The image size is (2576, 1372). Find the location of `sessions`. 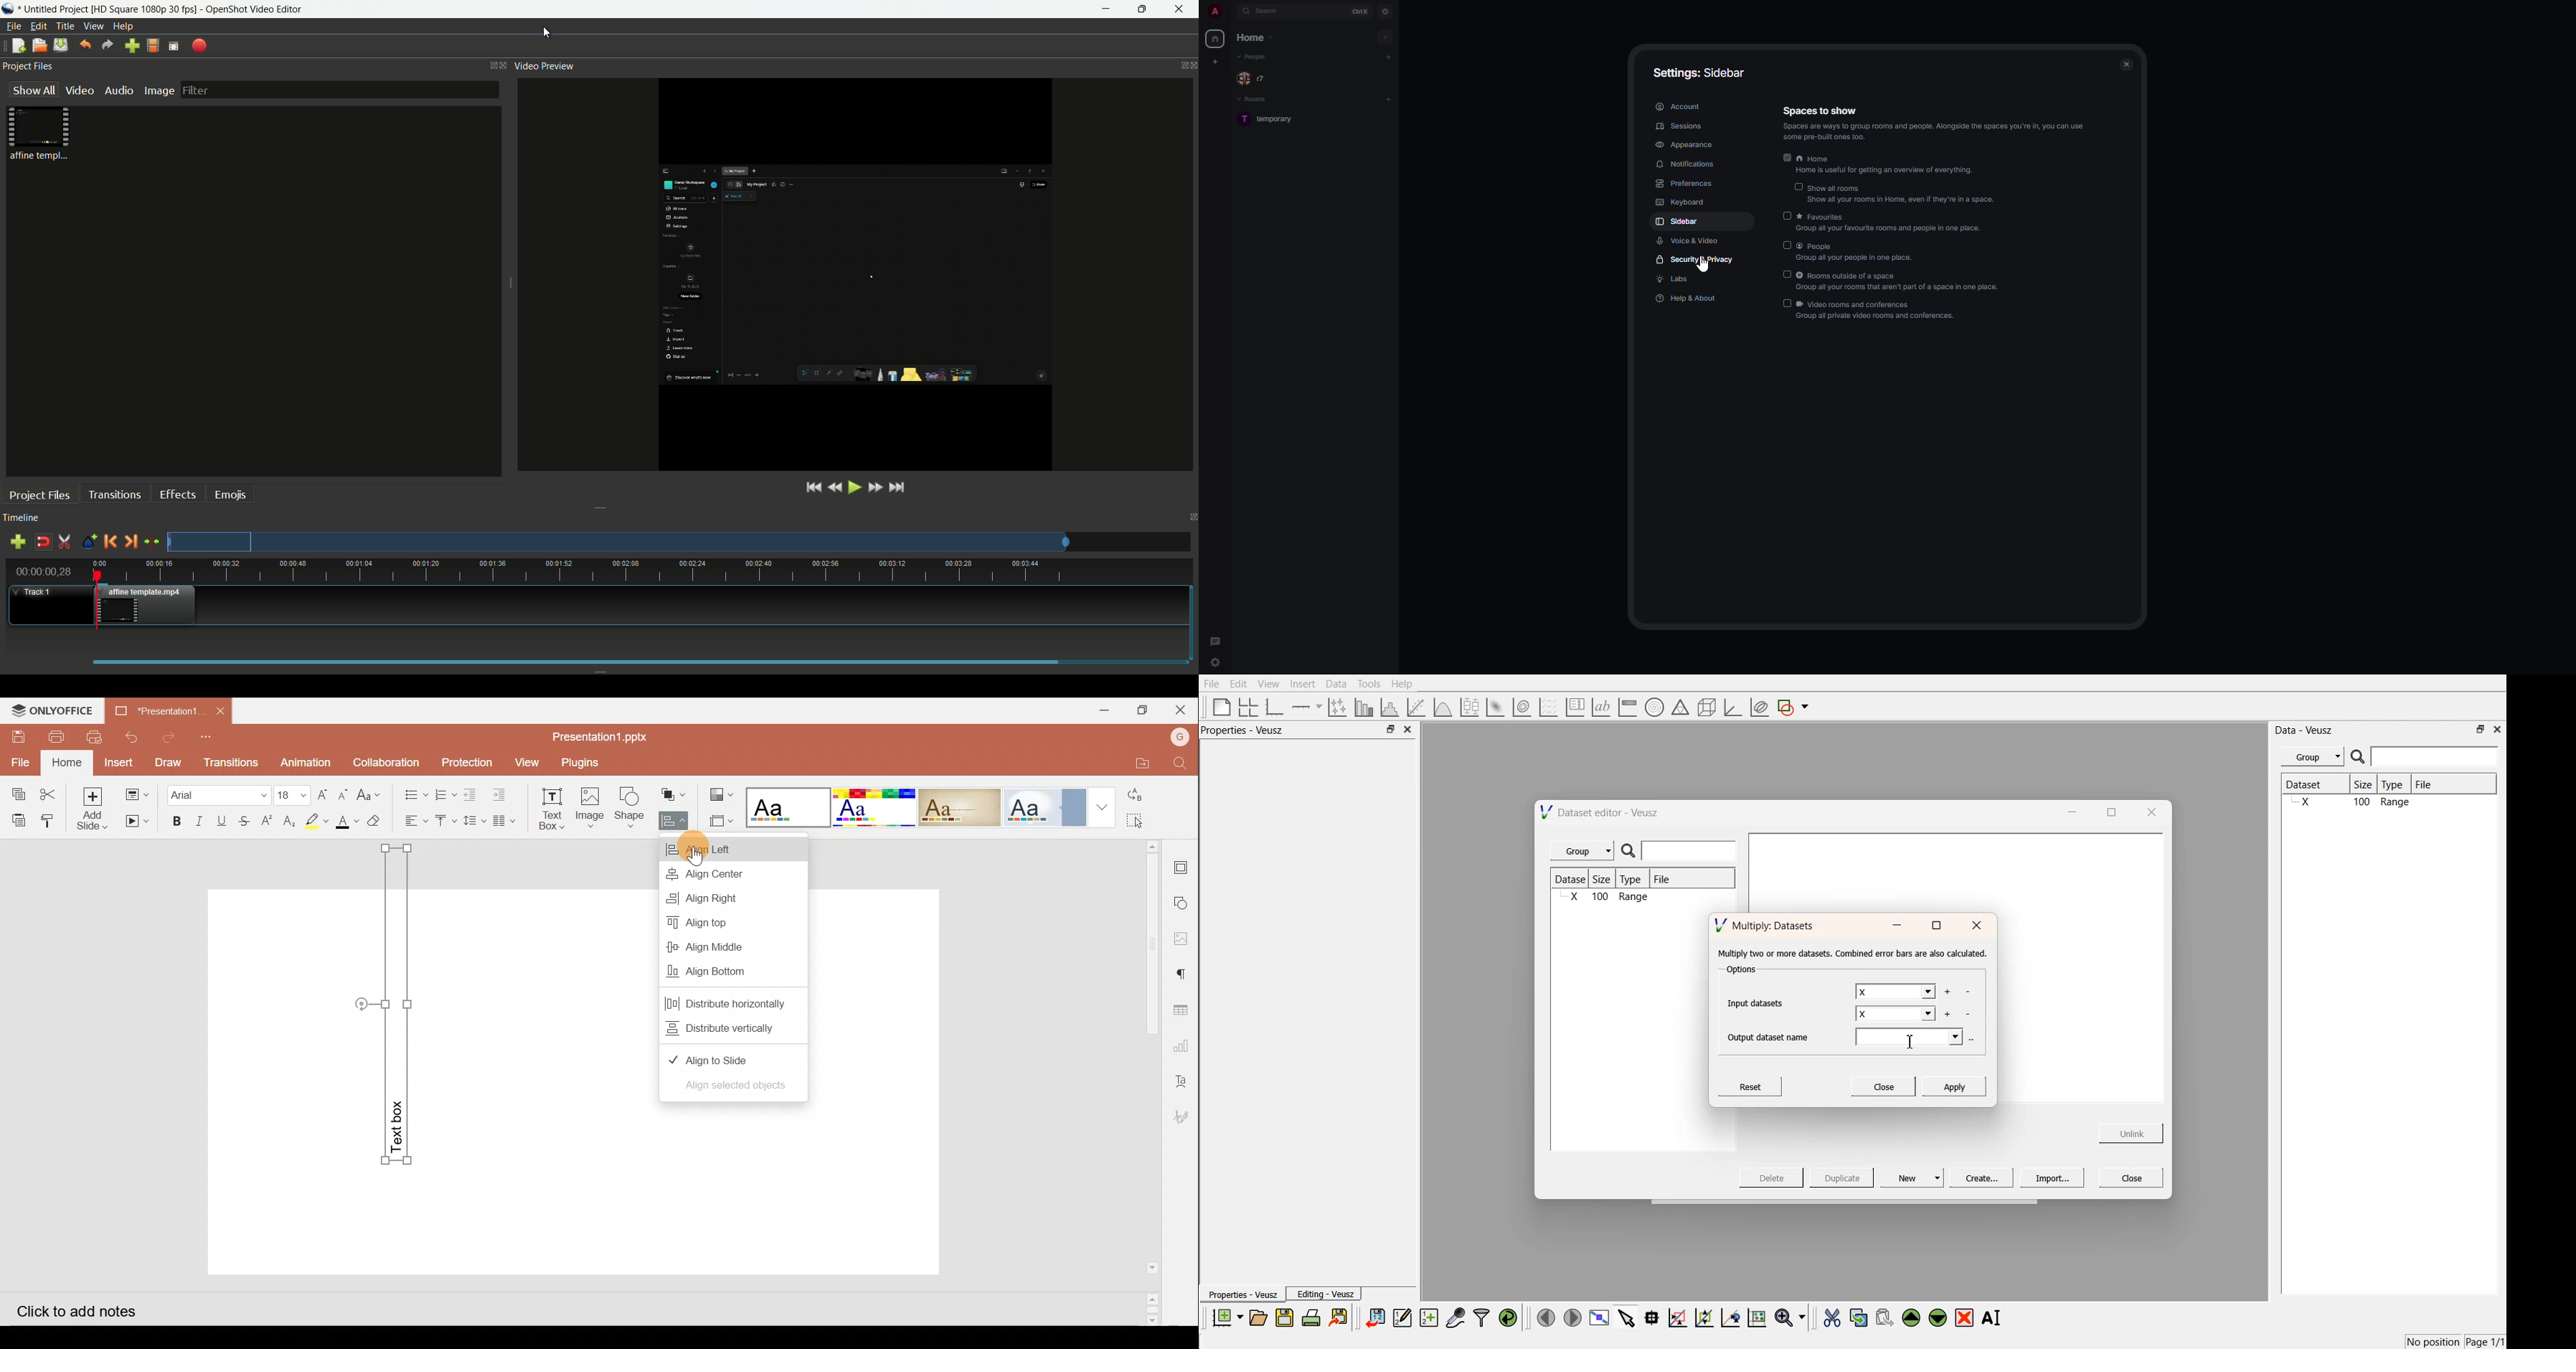

sessions is located at coordinates (1681, 126).